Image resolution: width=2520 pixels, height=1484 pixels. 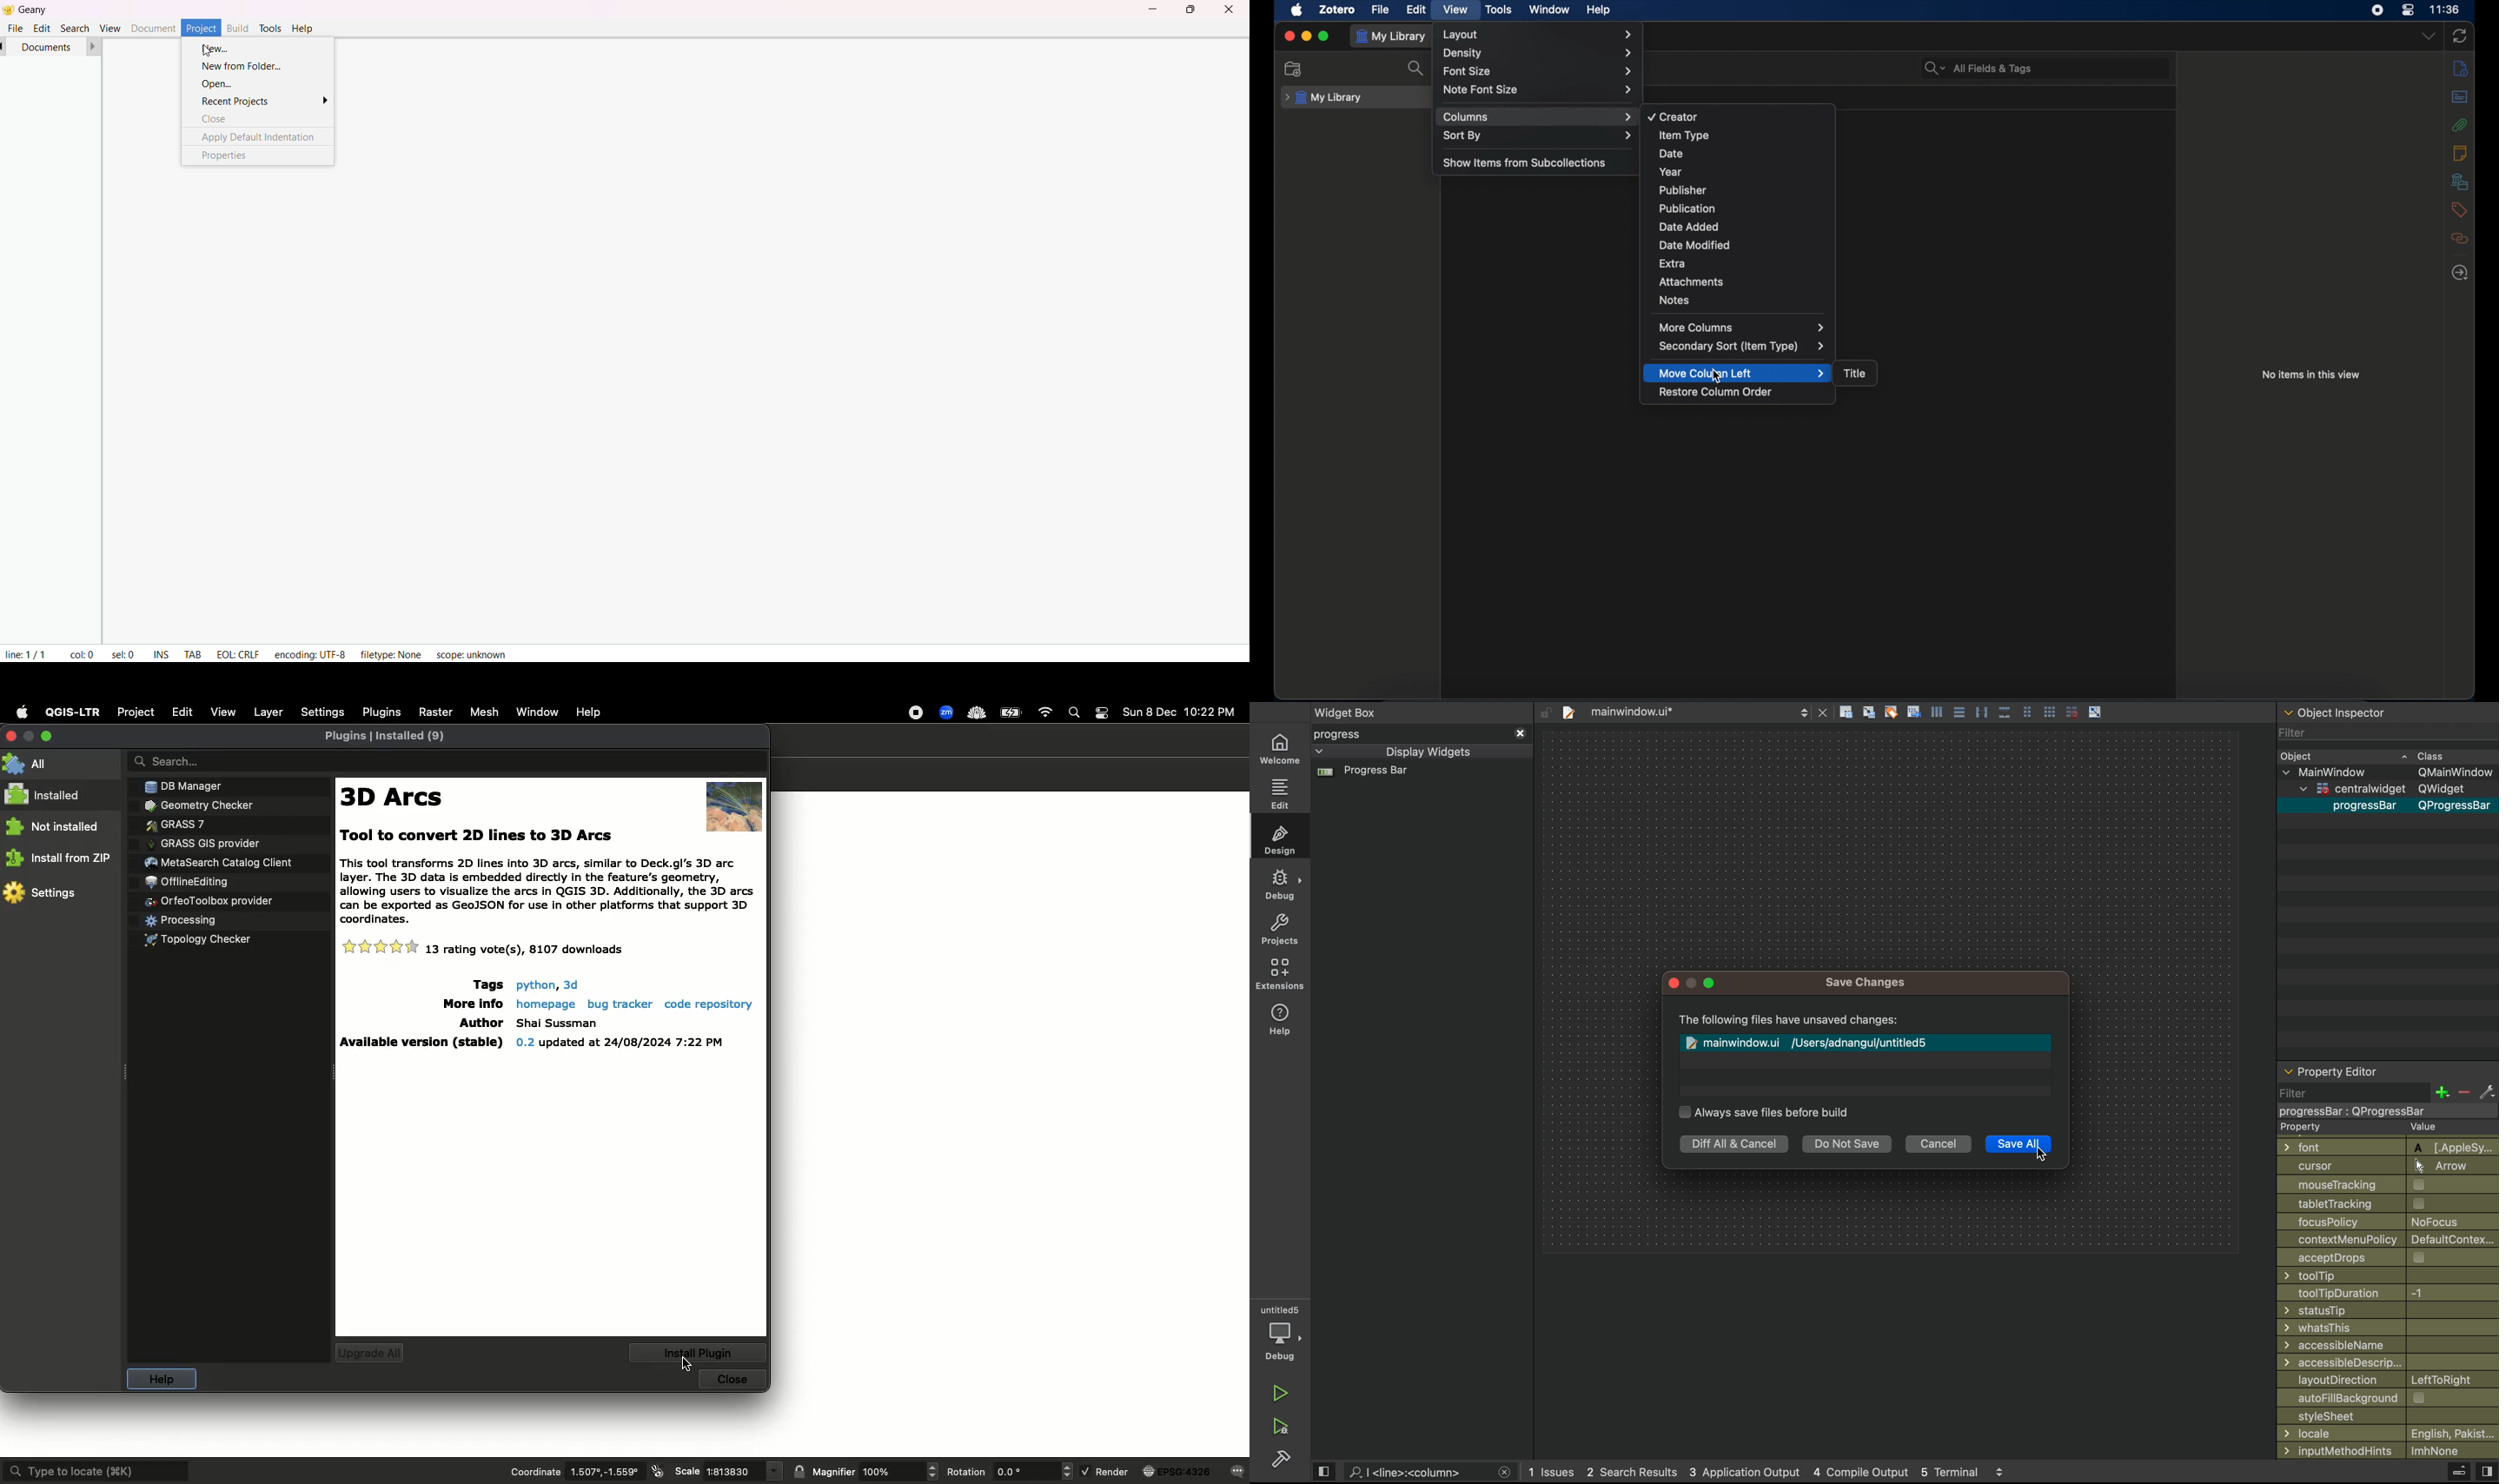 What do you see at coordinates (2449, 1473) in the screenshot?
I see `hide sidebar` at bounding box center [2449, 1473].